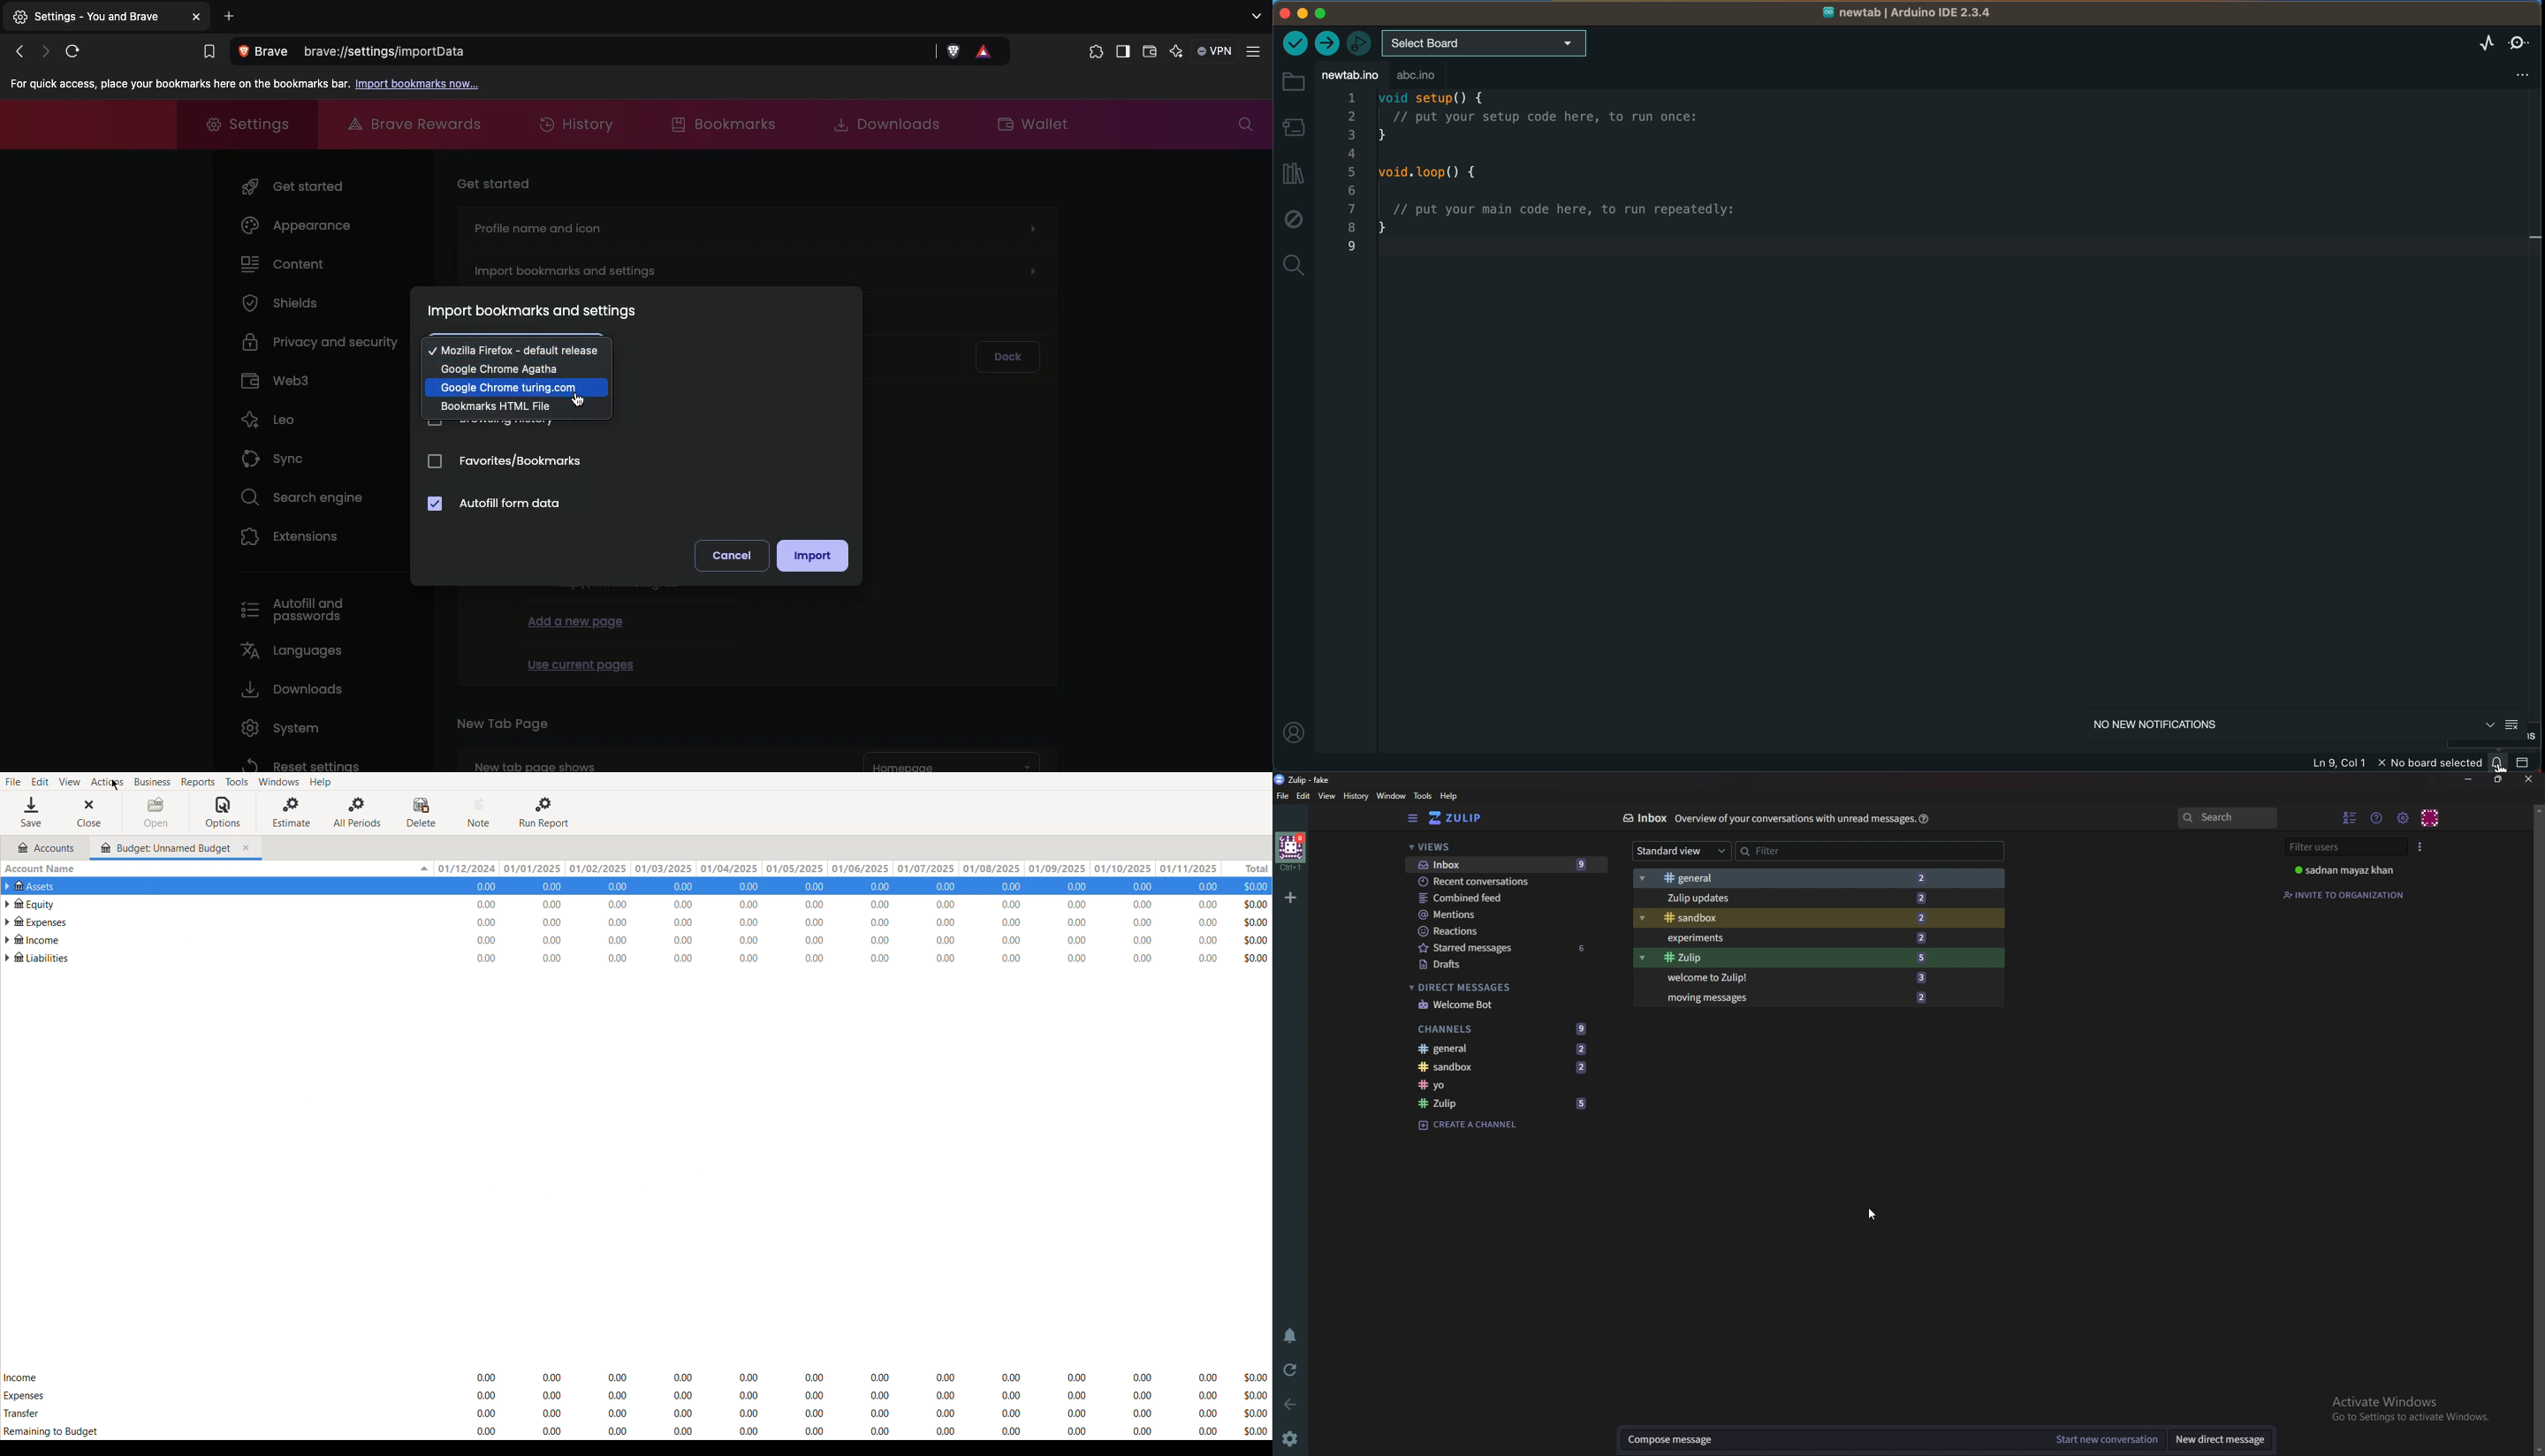  What do you see at coordinates (1035, 122) in the screenshot?
I see `Wallet` at bounding box center [1035, 122].